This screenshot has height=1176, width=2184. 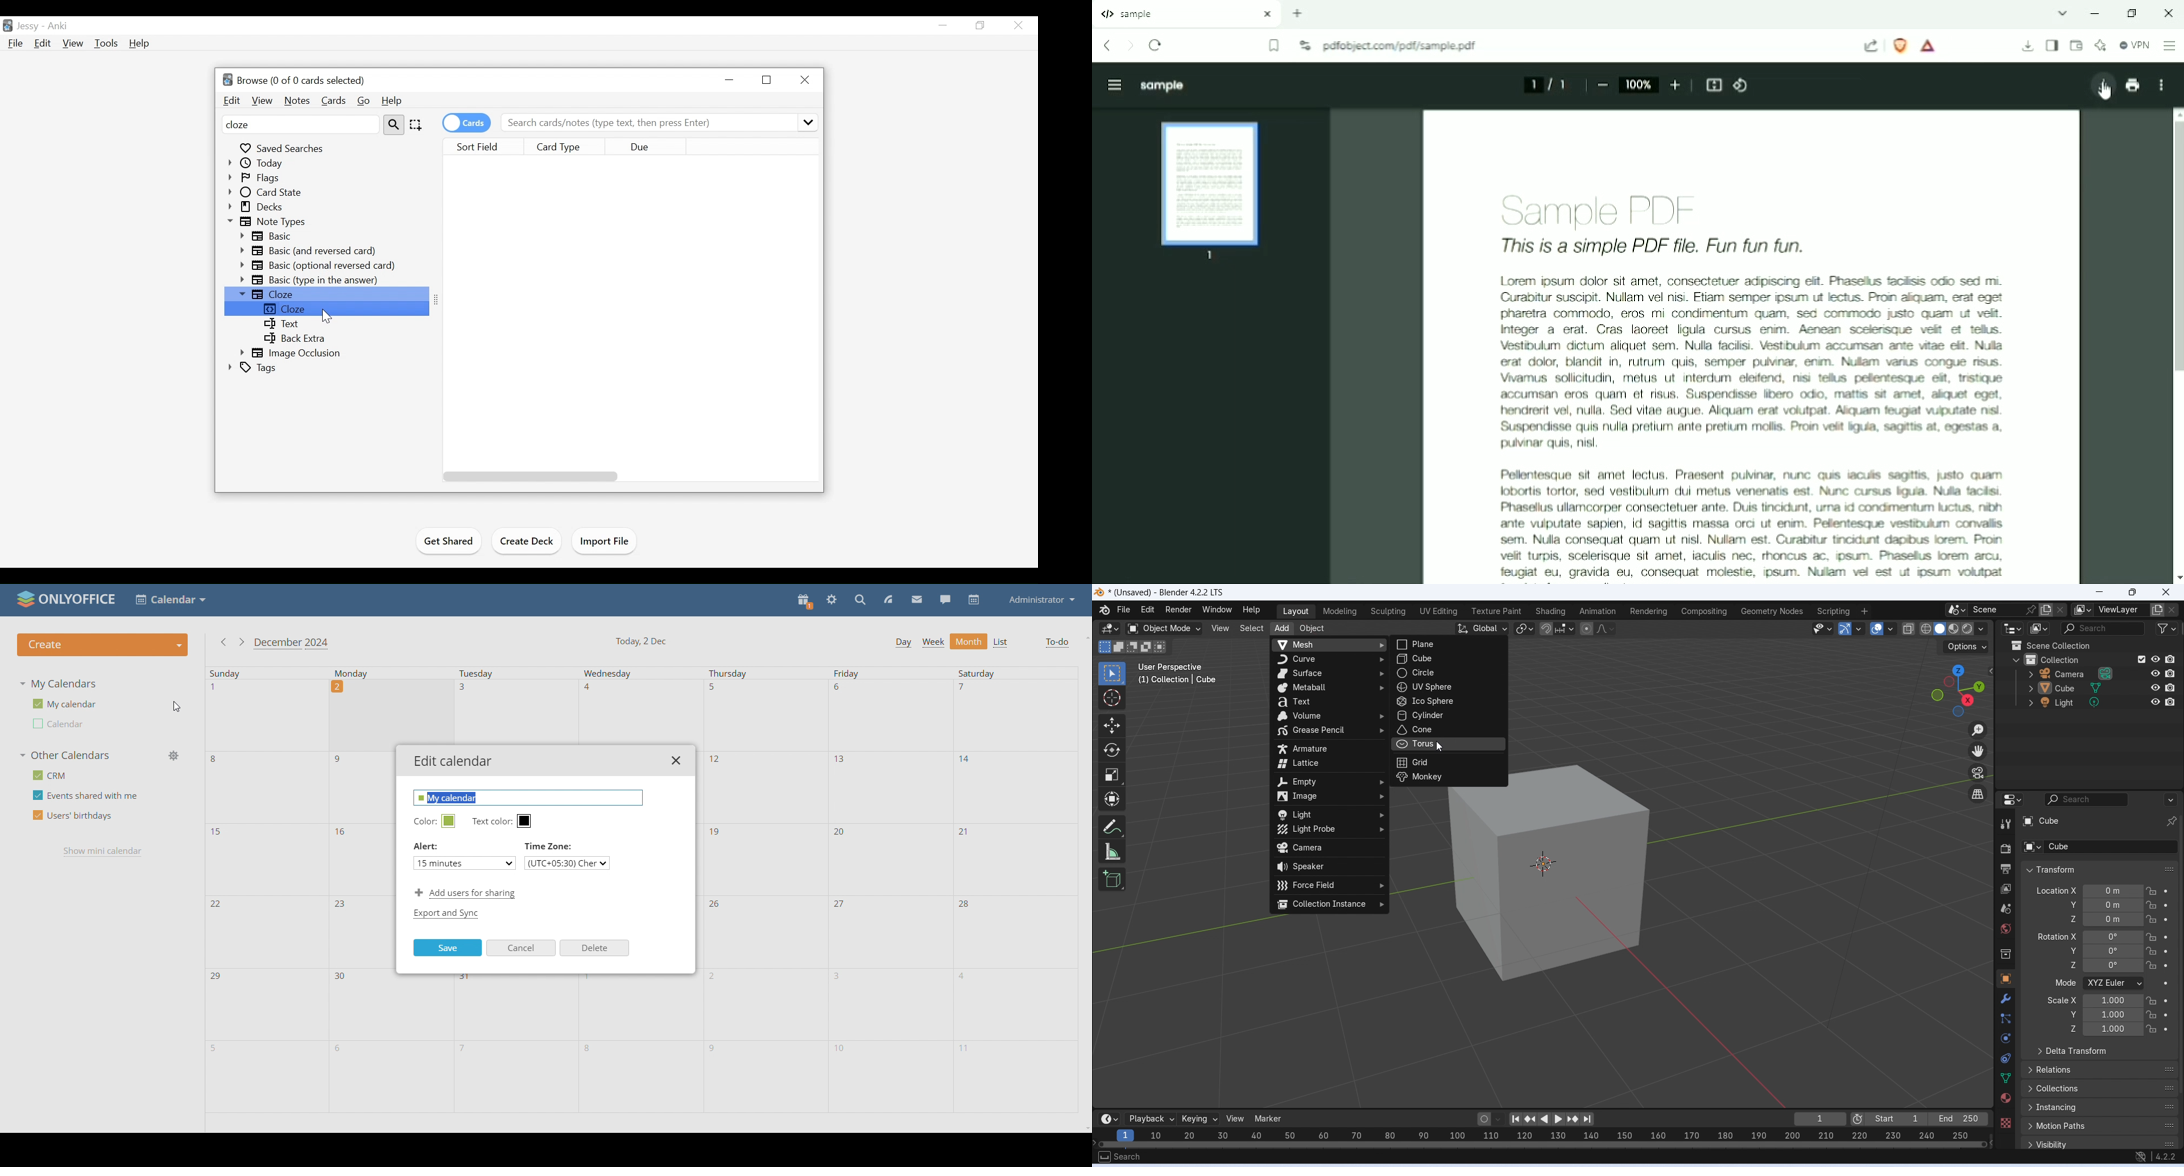 What do you see at coordinates (269, 222) in the screenshot?
I see `Note Types` at bounding box center [269, 222].